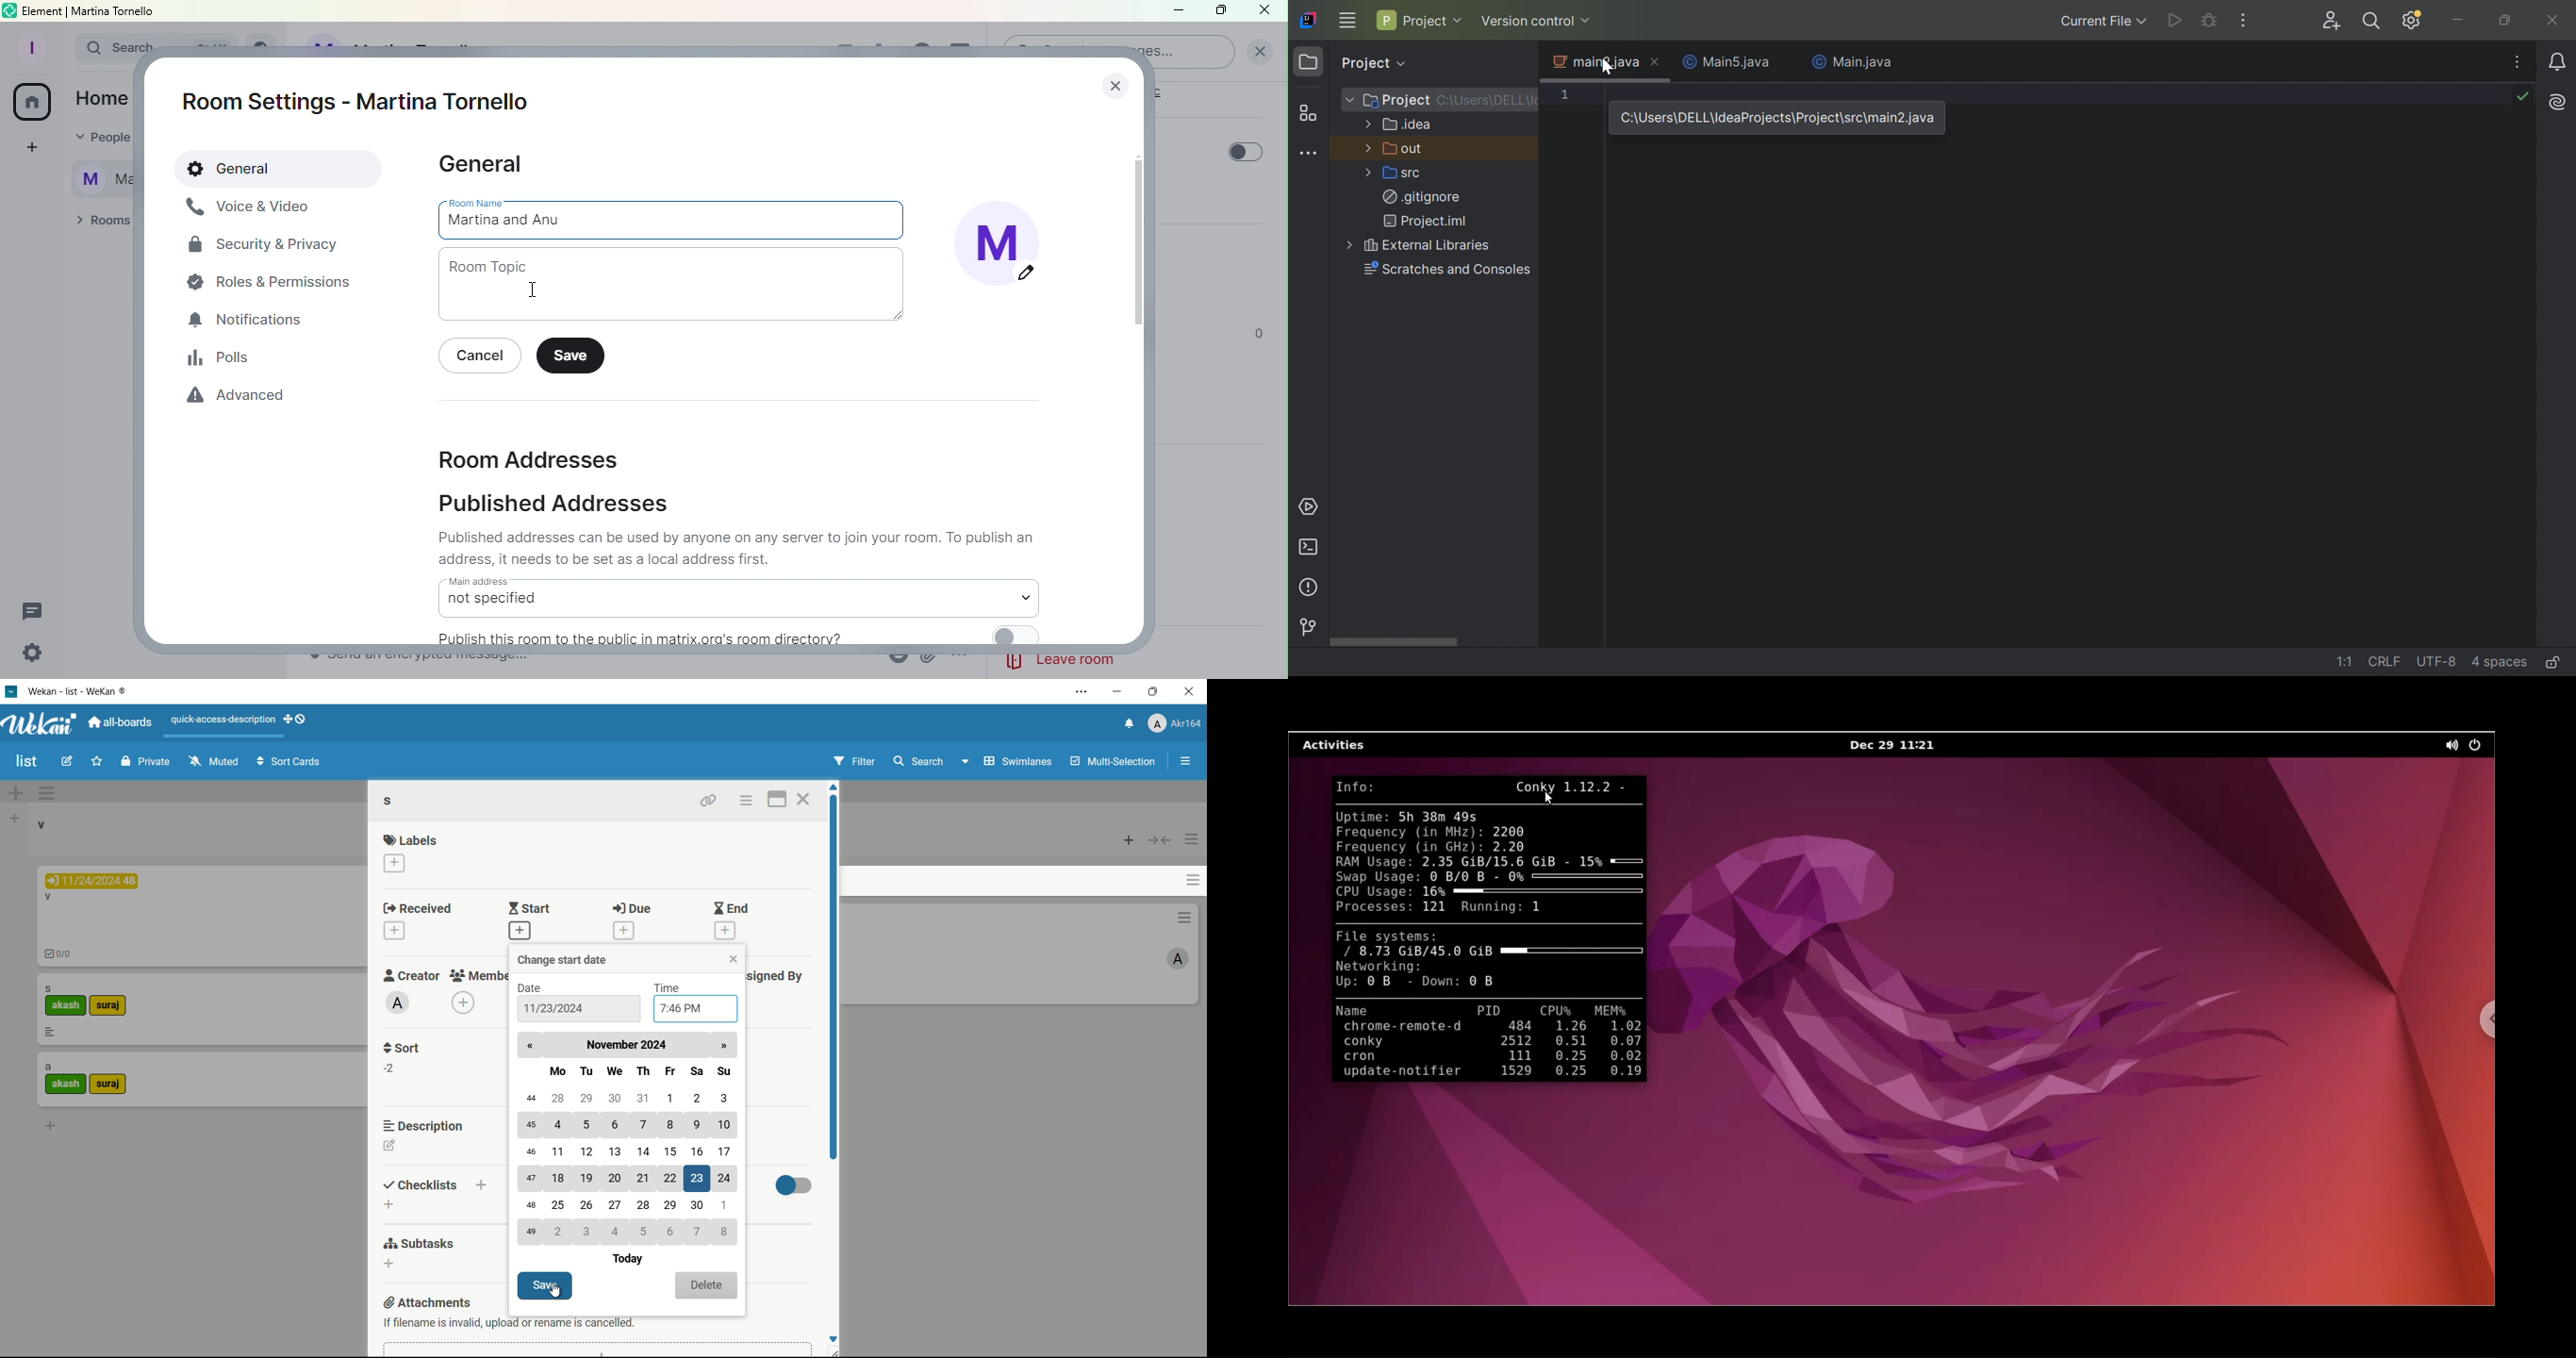 This screenshot has height=1372, width=2576. Describe the element at coordinates (535, 290) in the screenshot. I see `cursor` at that location.